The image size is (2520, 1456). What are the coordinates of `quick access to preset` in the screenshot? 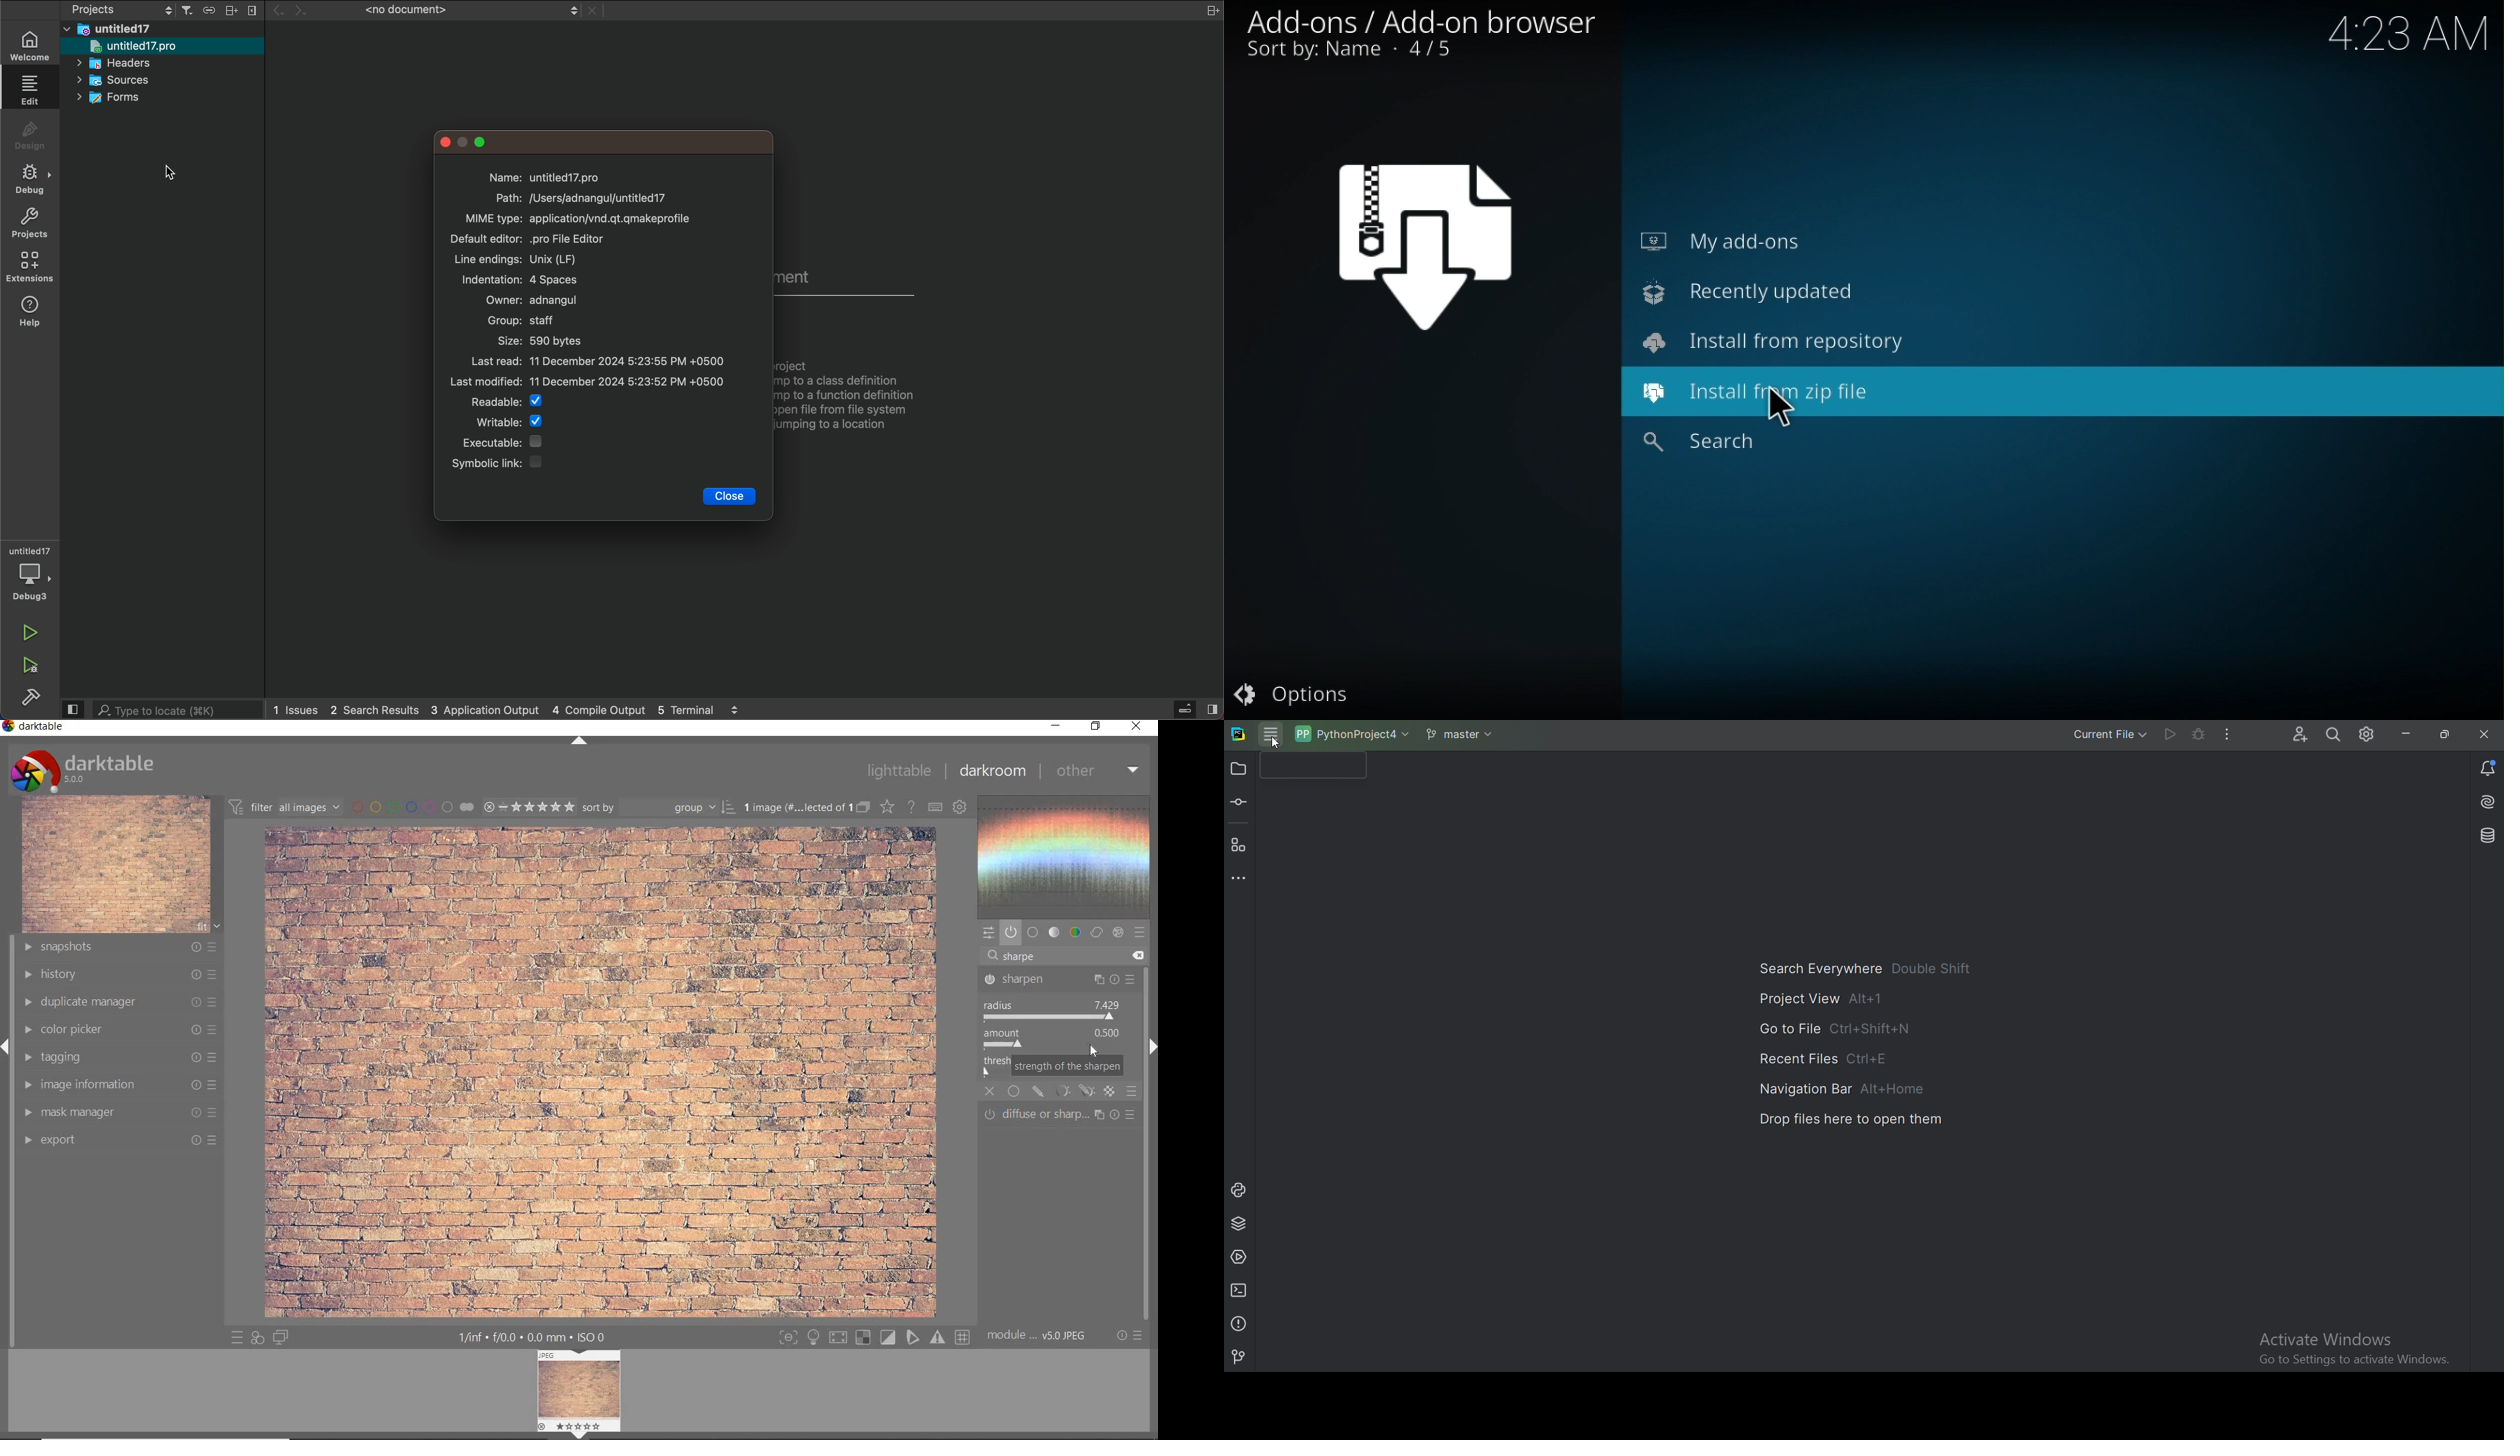 It's located at (234, 1337).